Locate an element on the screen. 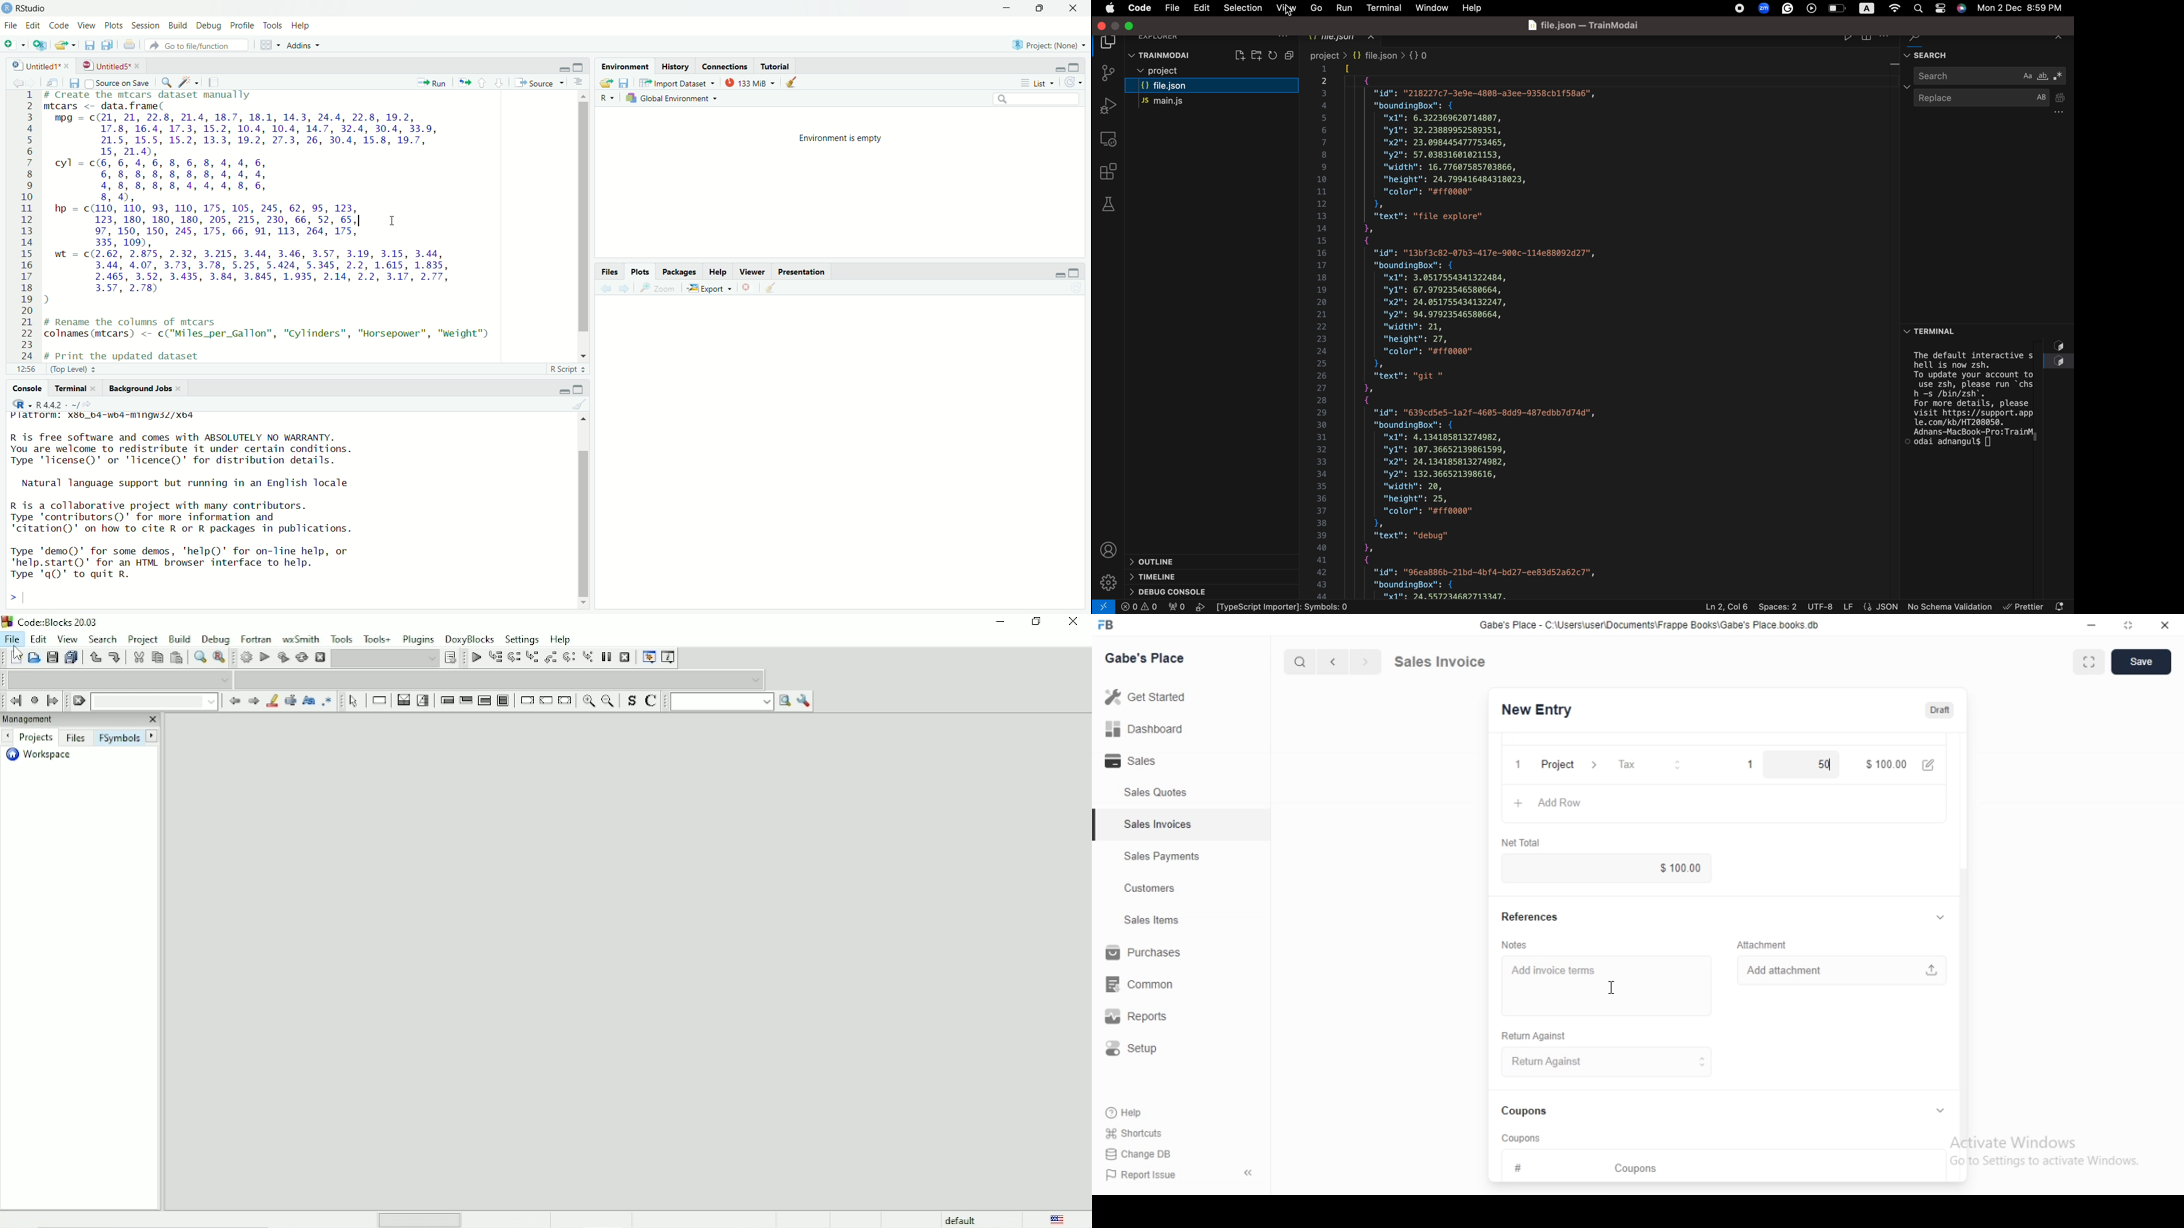 The height and width of the screenshot is (1232, 2184). Code is located at coordinates (59, 25).